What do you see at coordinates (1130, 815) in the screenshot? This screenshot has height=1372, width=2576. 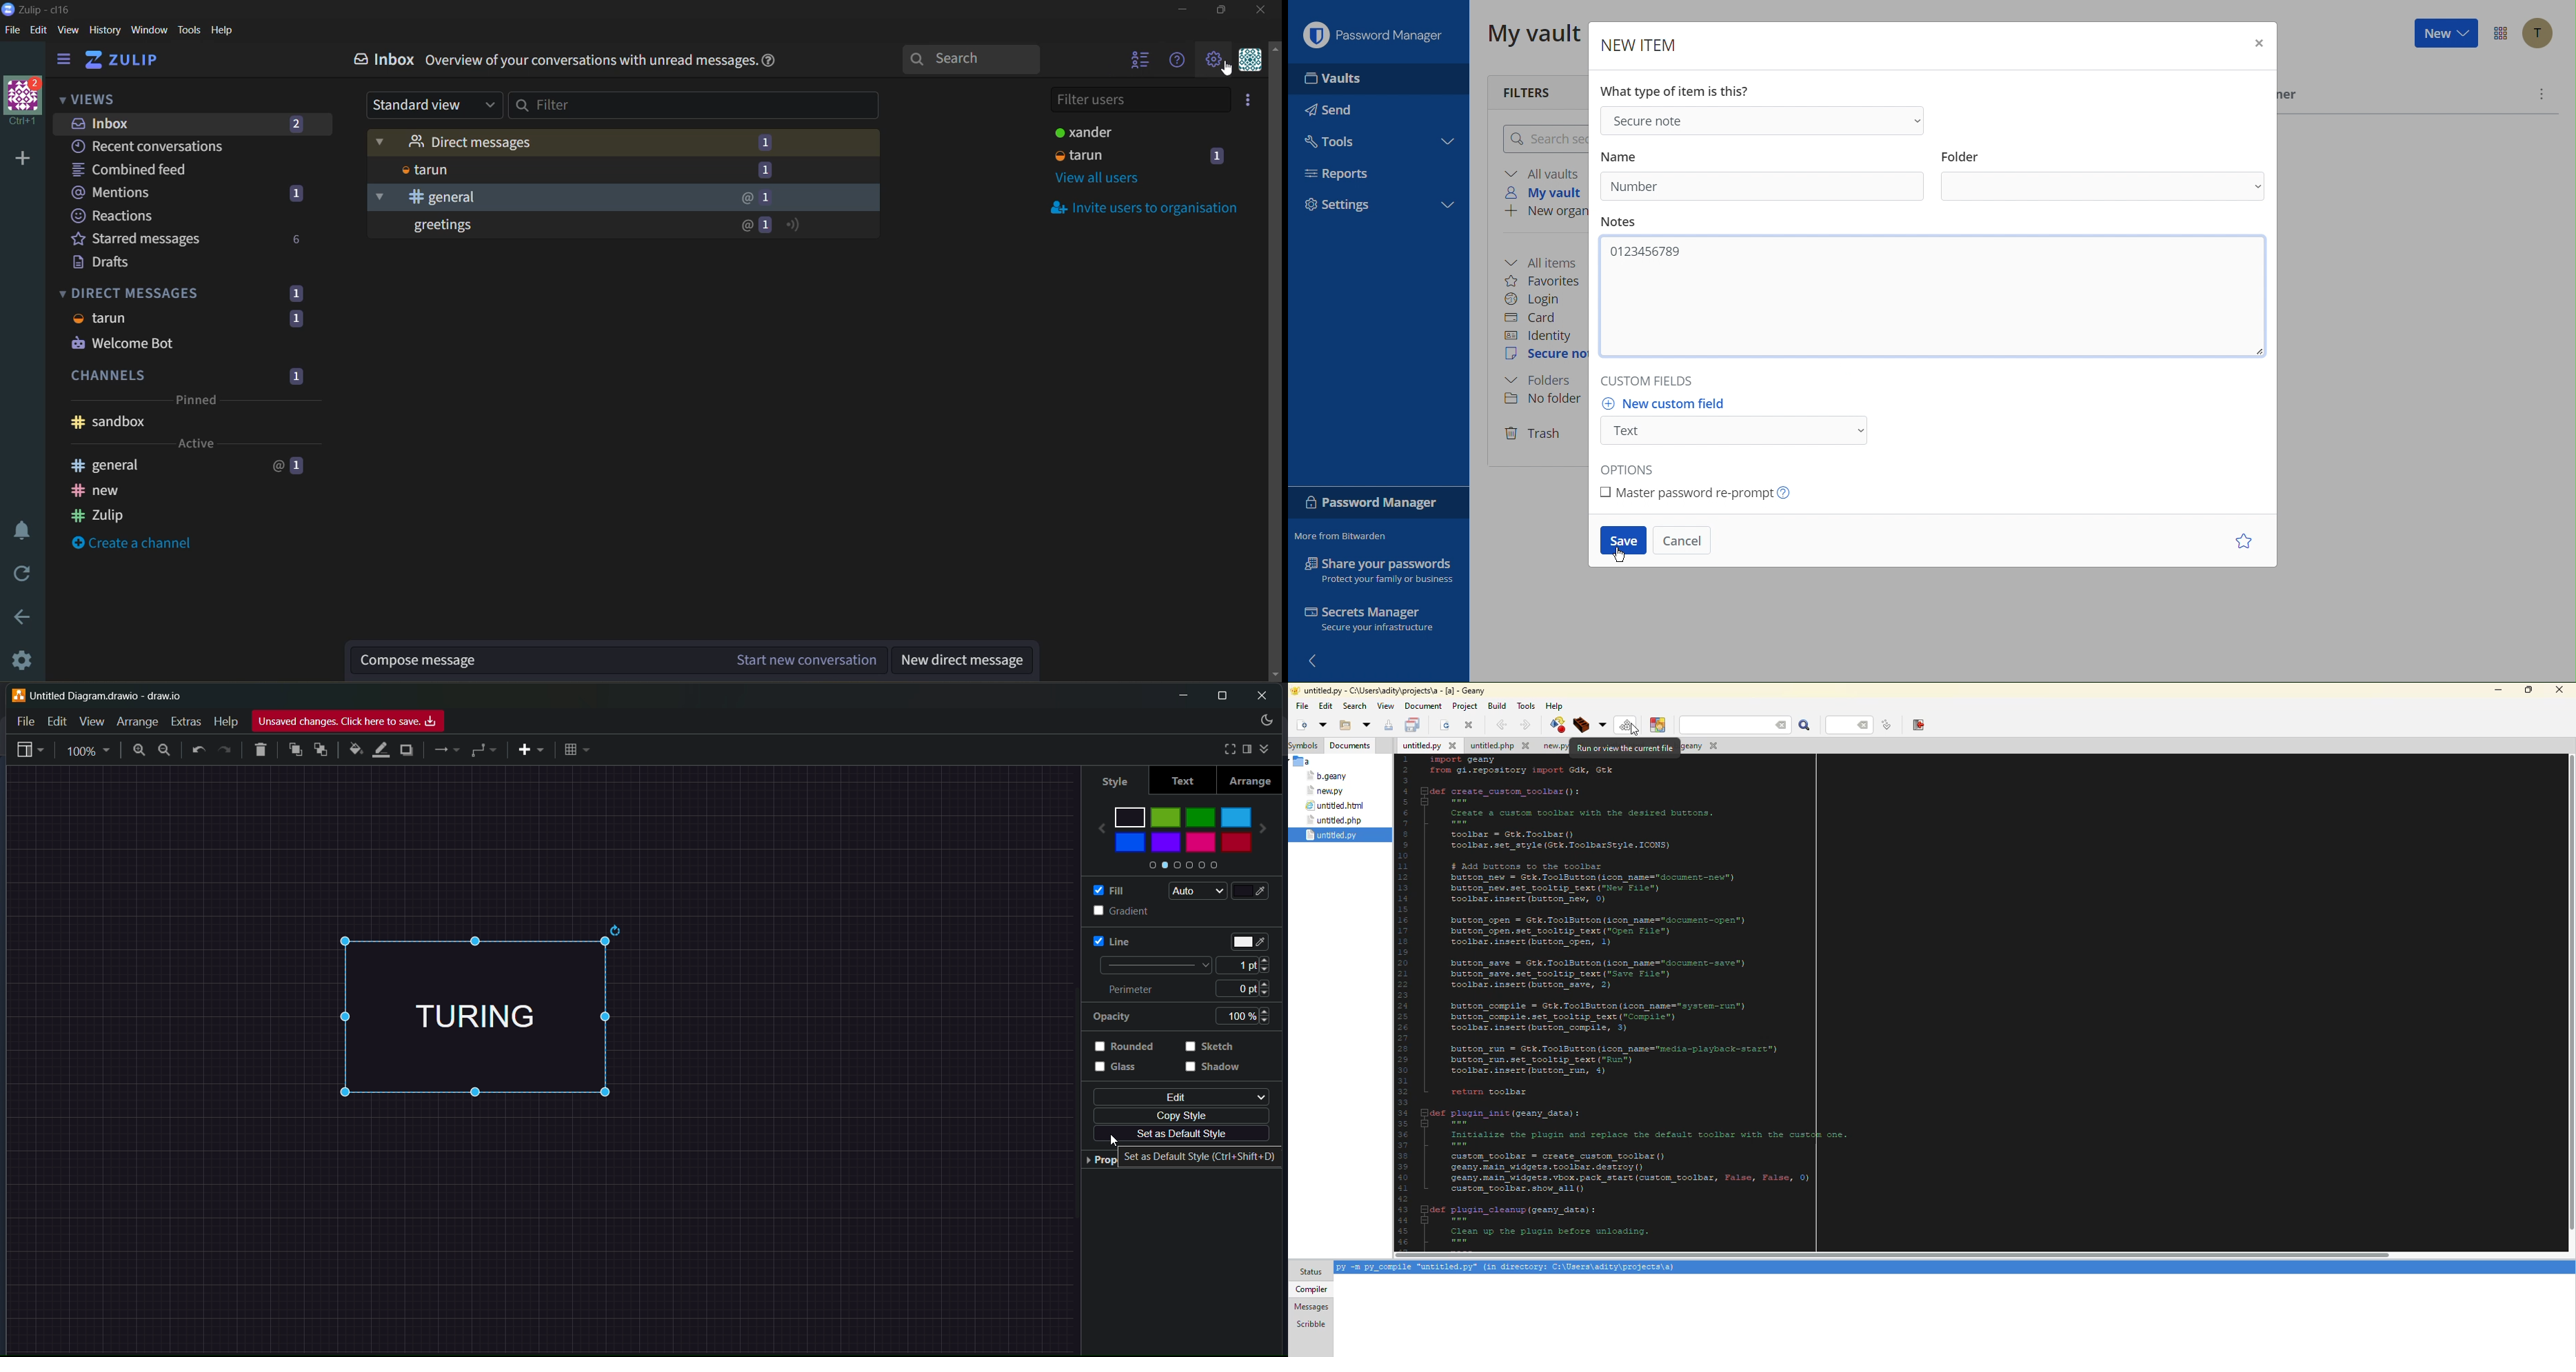 I see `black` at bounding box center [1130, 815].